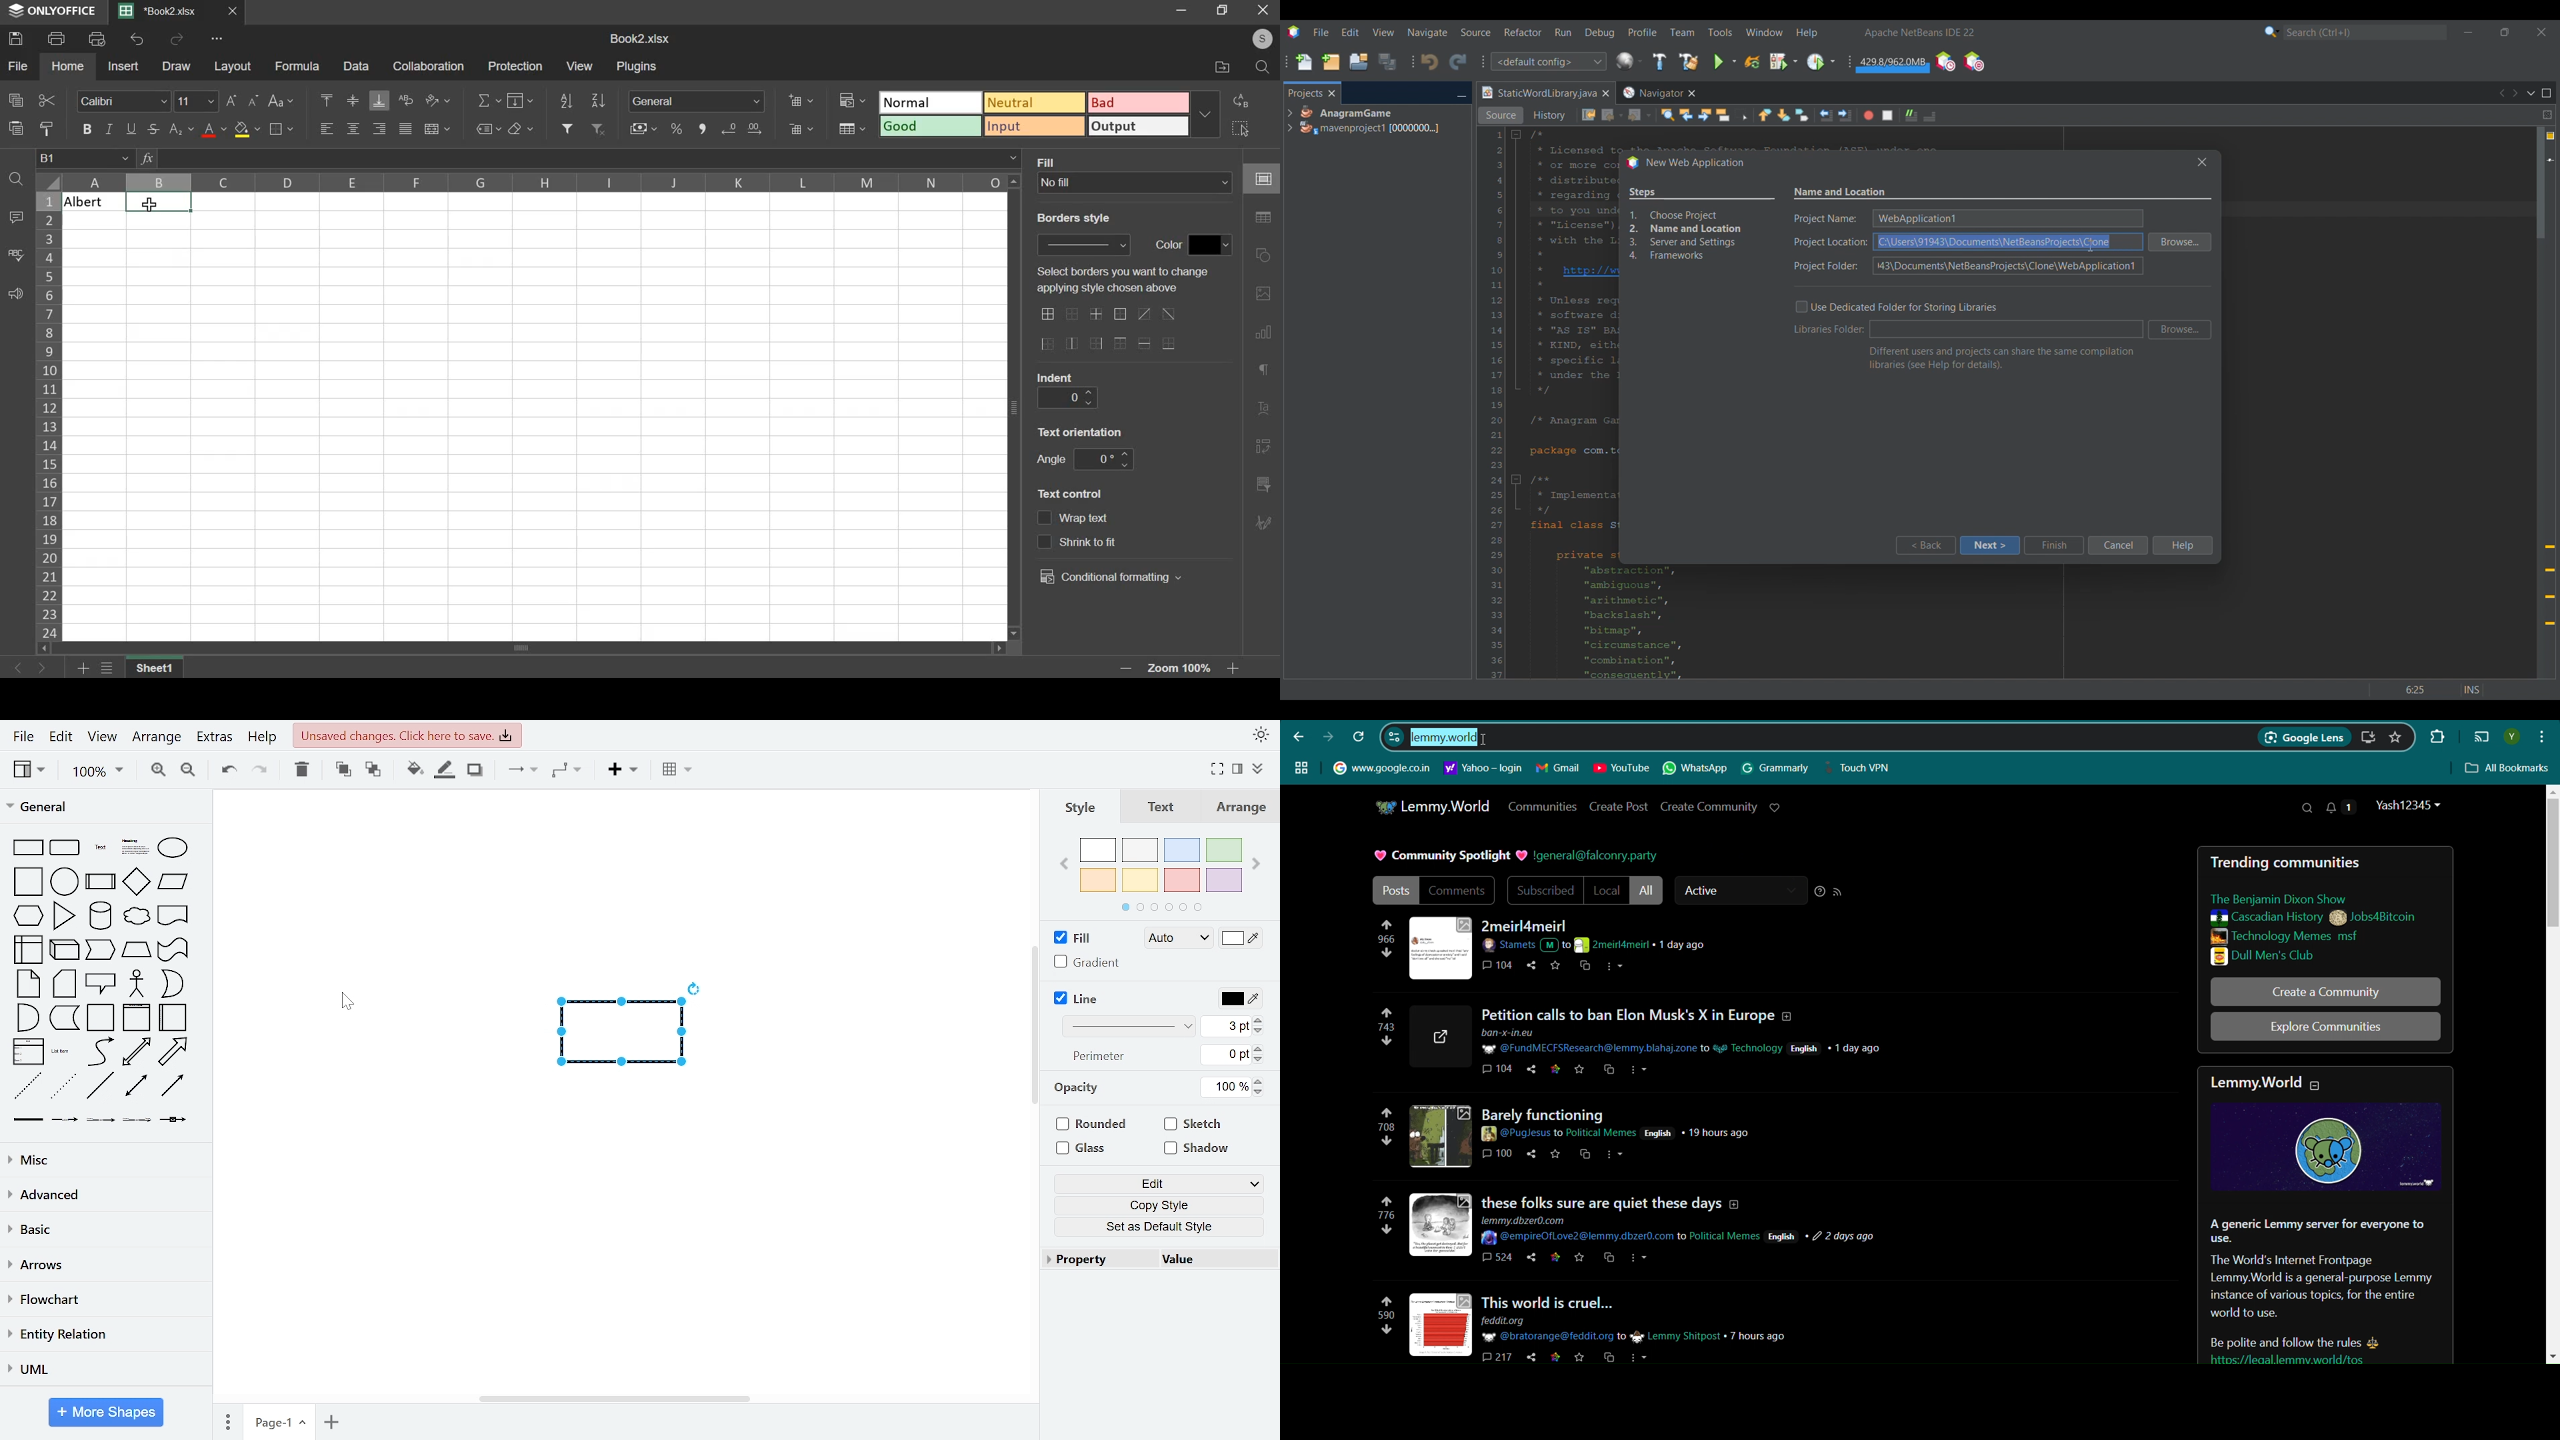  I want to click on close, so click(235, 11).